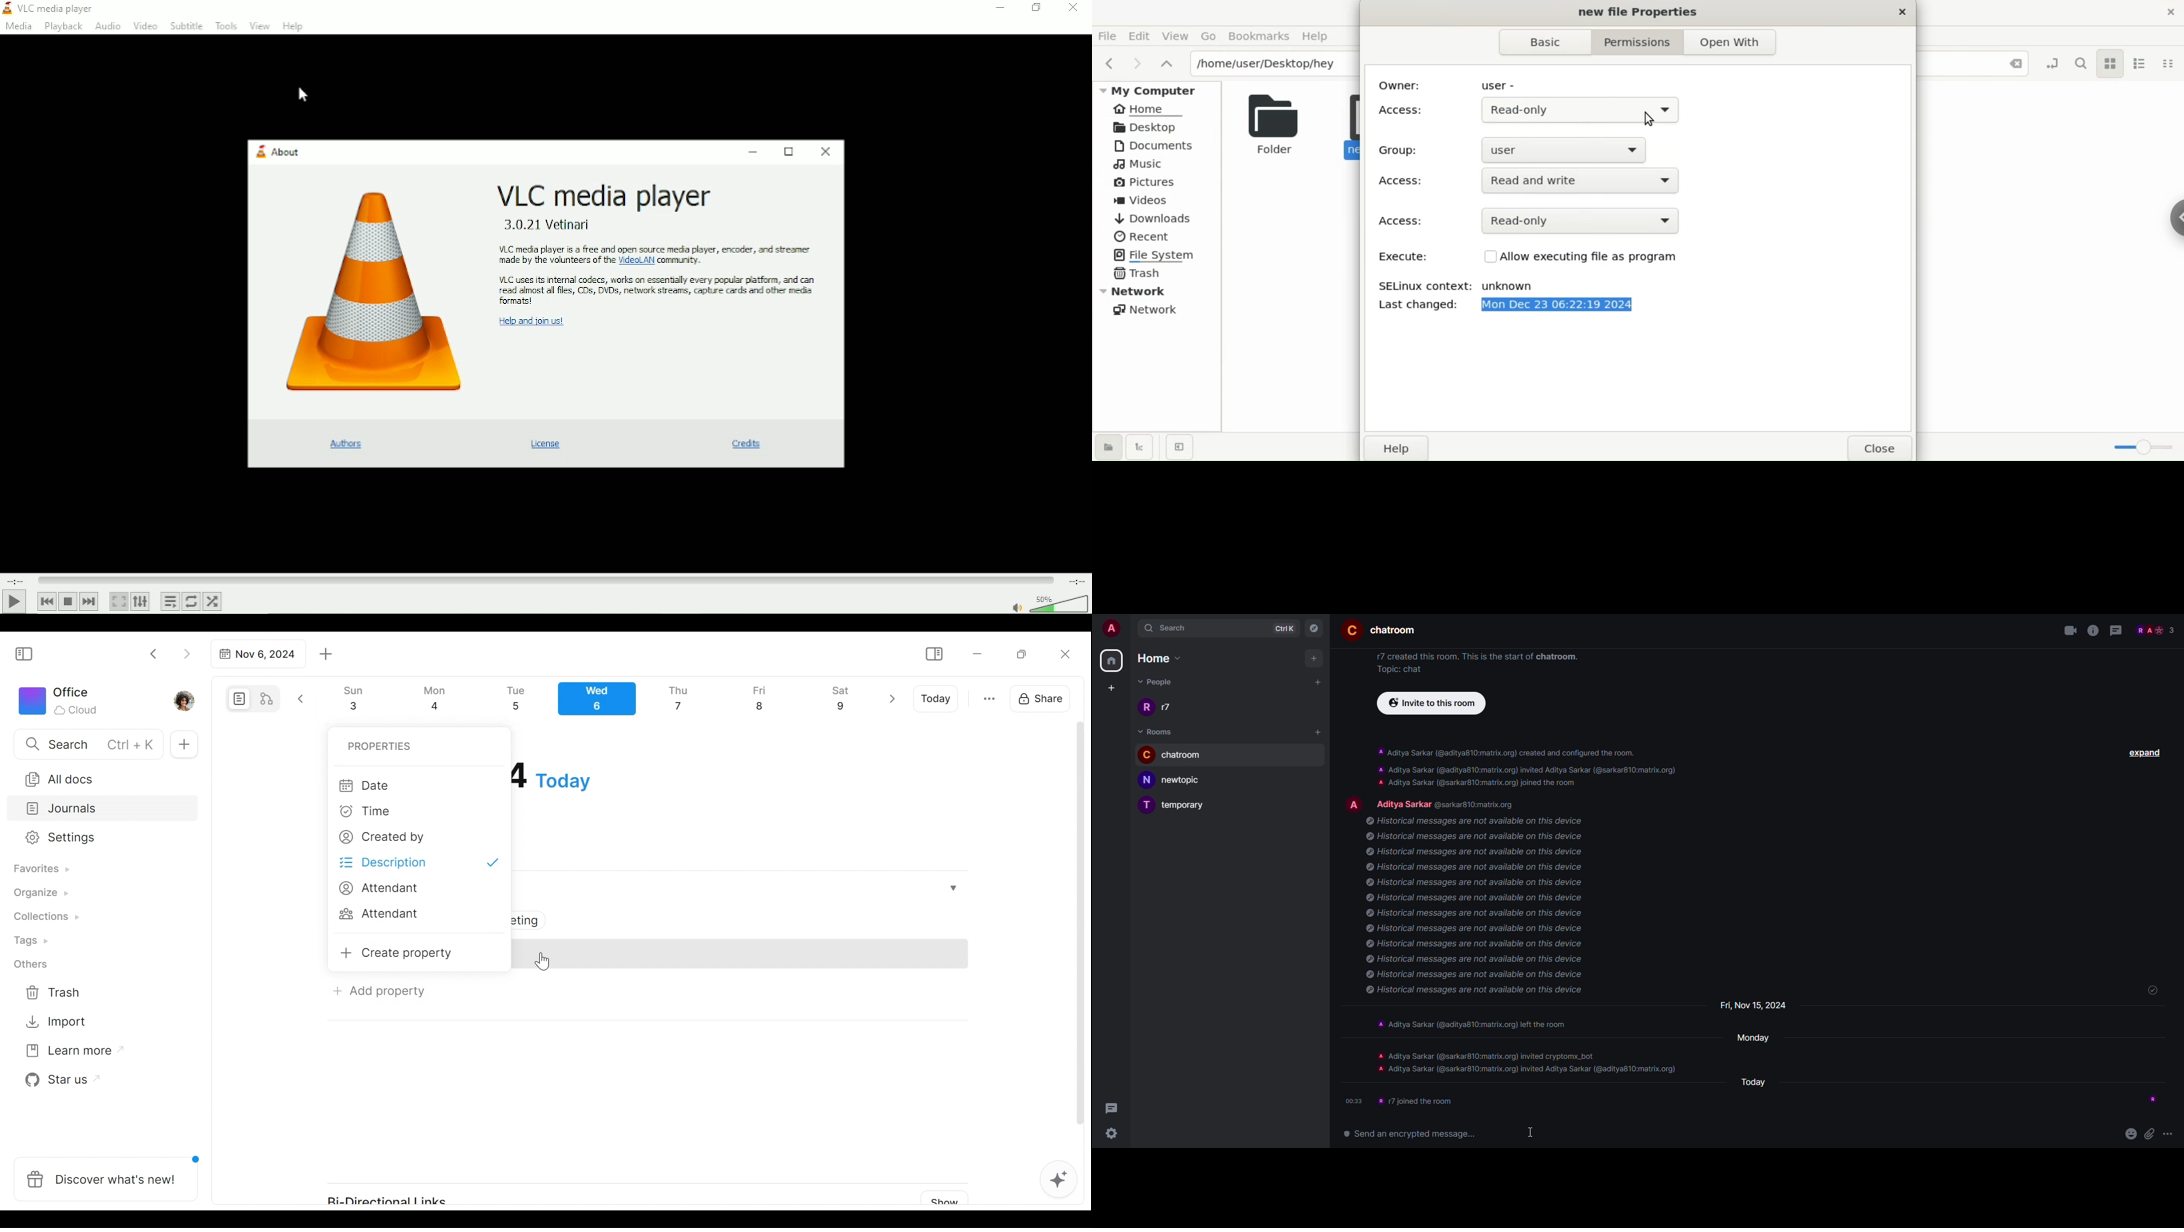  What do you see at coordinates (2151, 1132) in the screenshot?
I see `attach` at bounding box center [2151, 1132].